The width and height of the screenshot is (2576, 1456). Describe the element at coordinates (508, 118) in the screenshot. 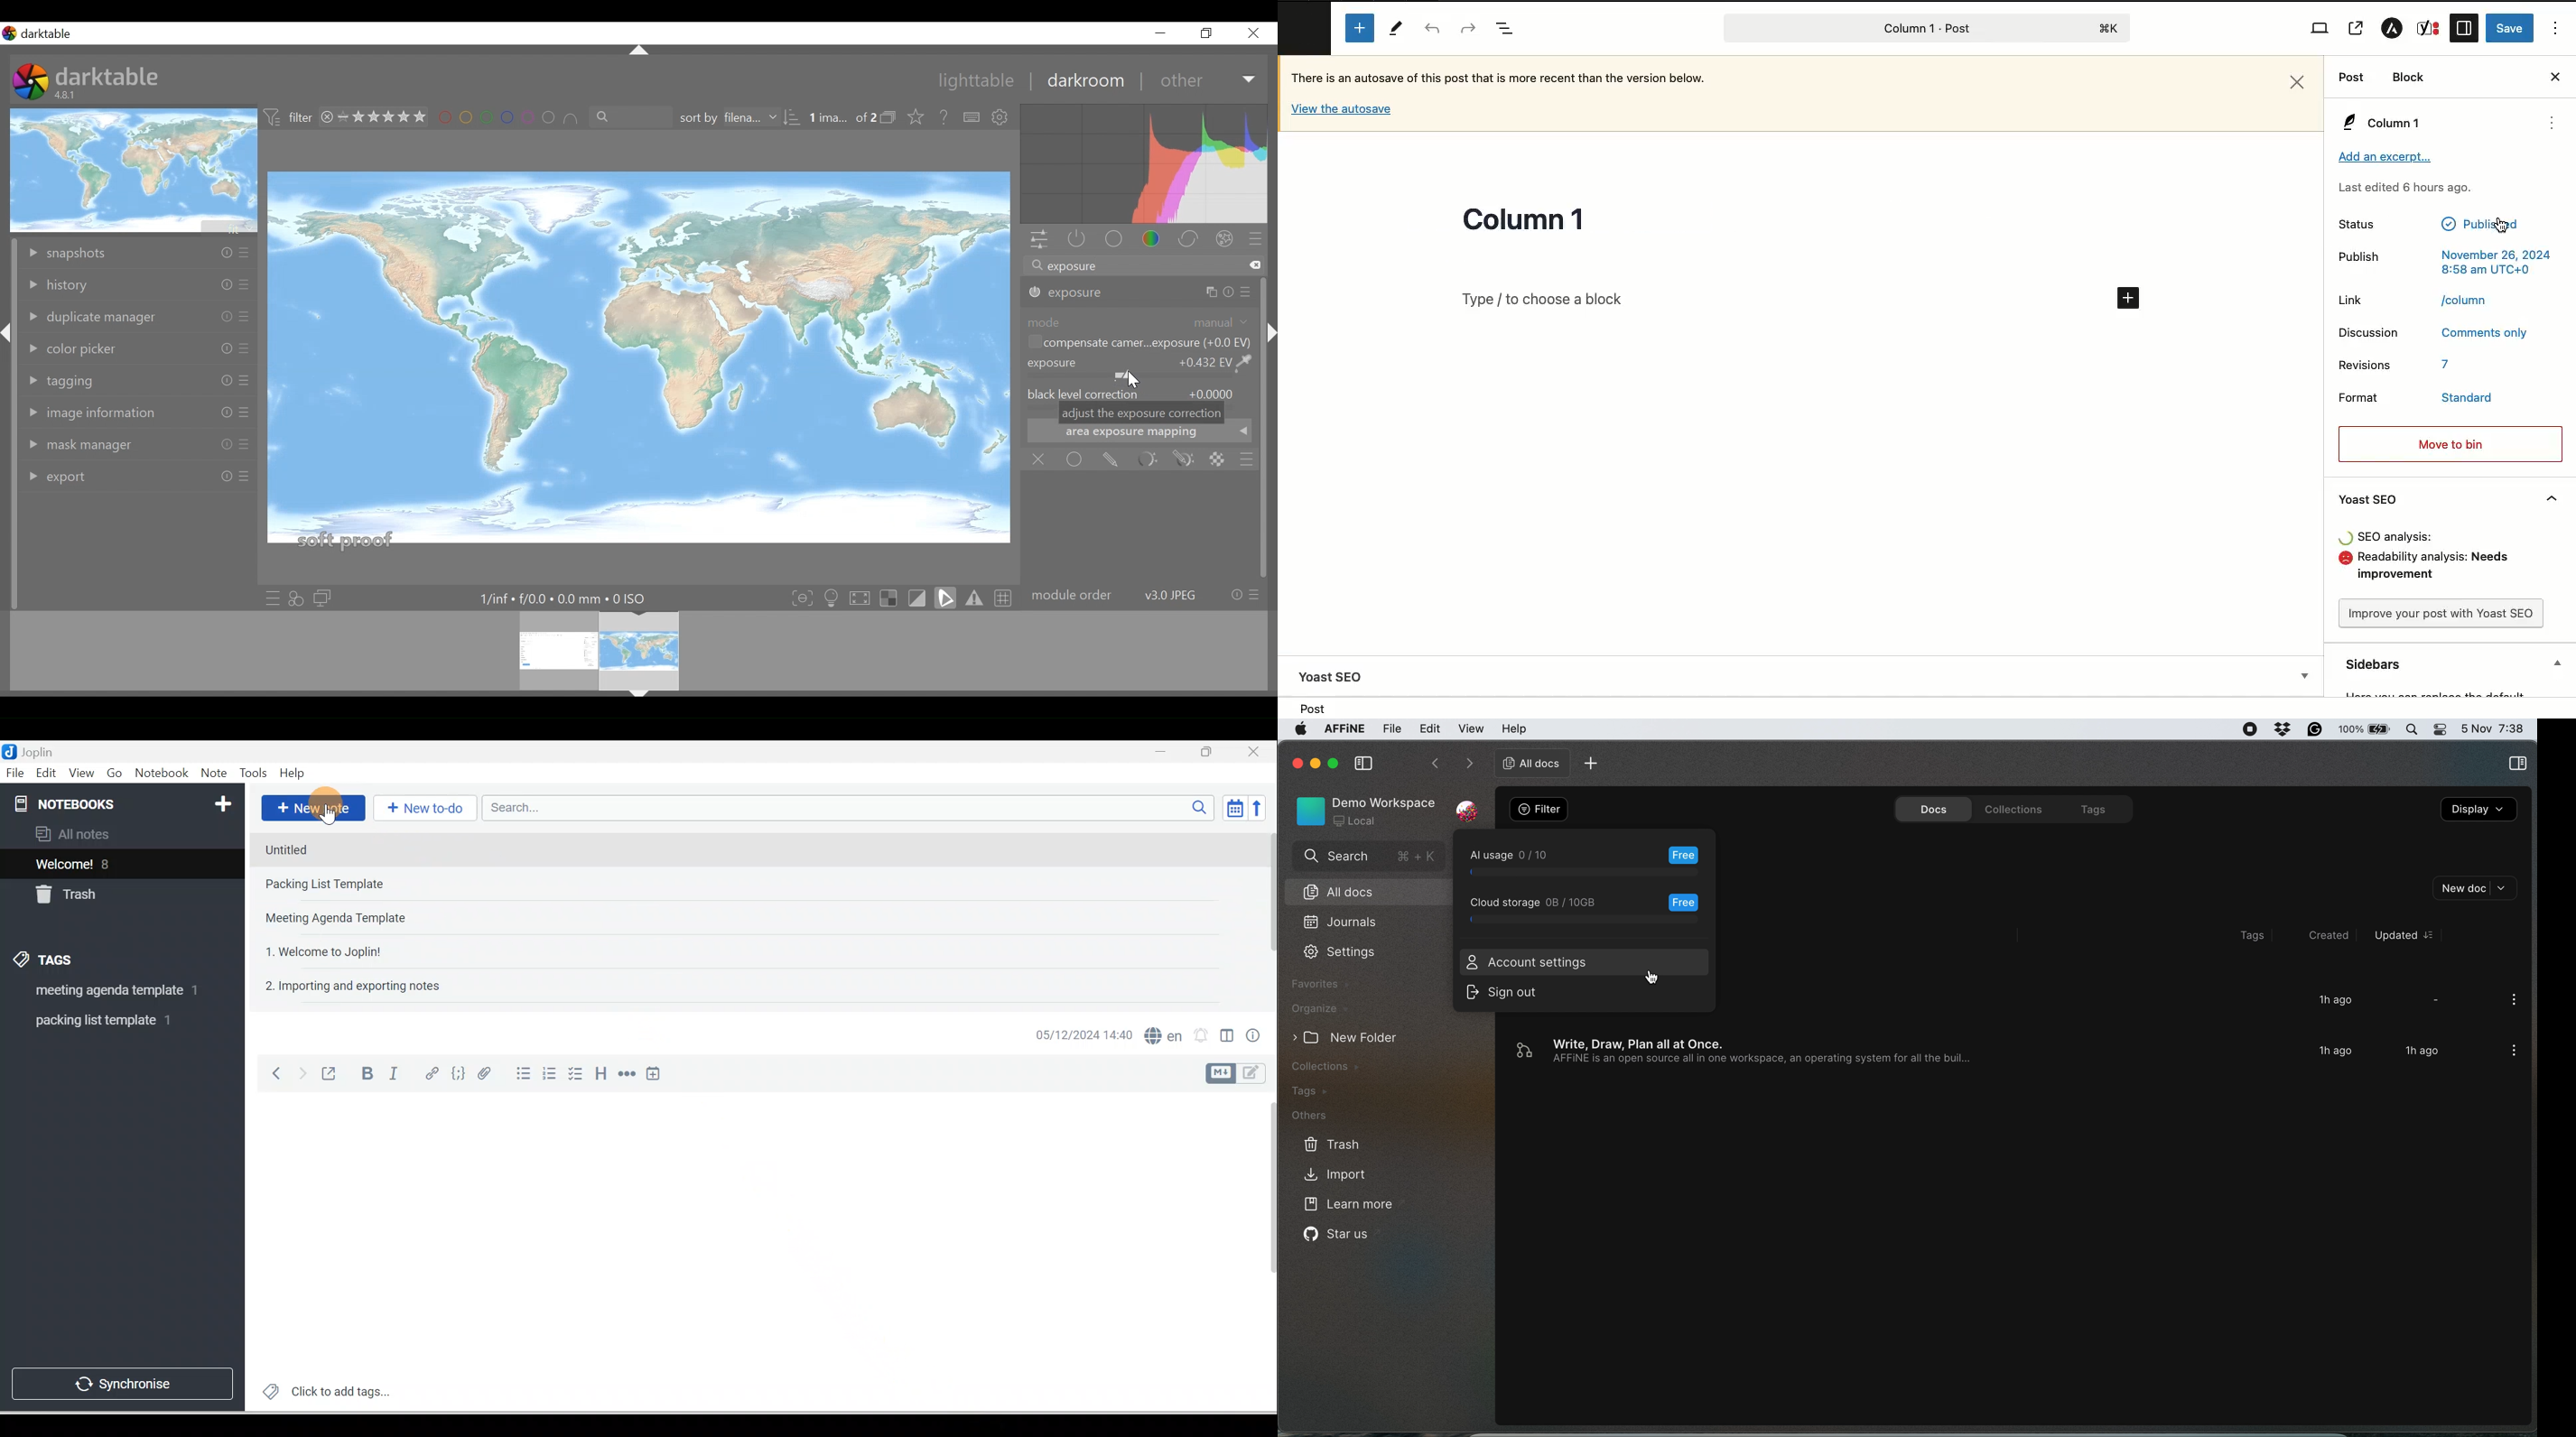

I see `set color labels` at that location.